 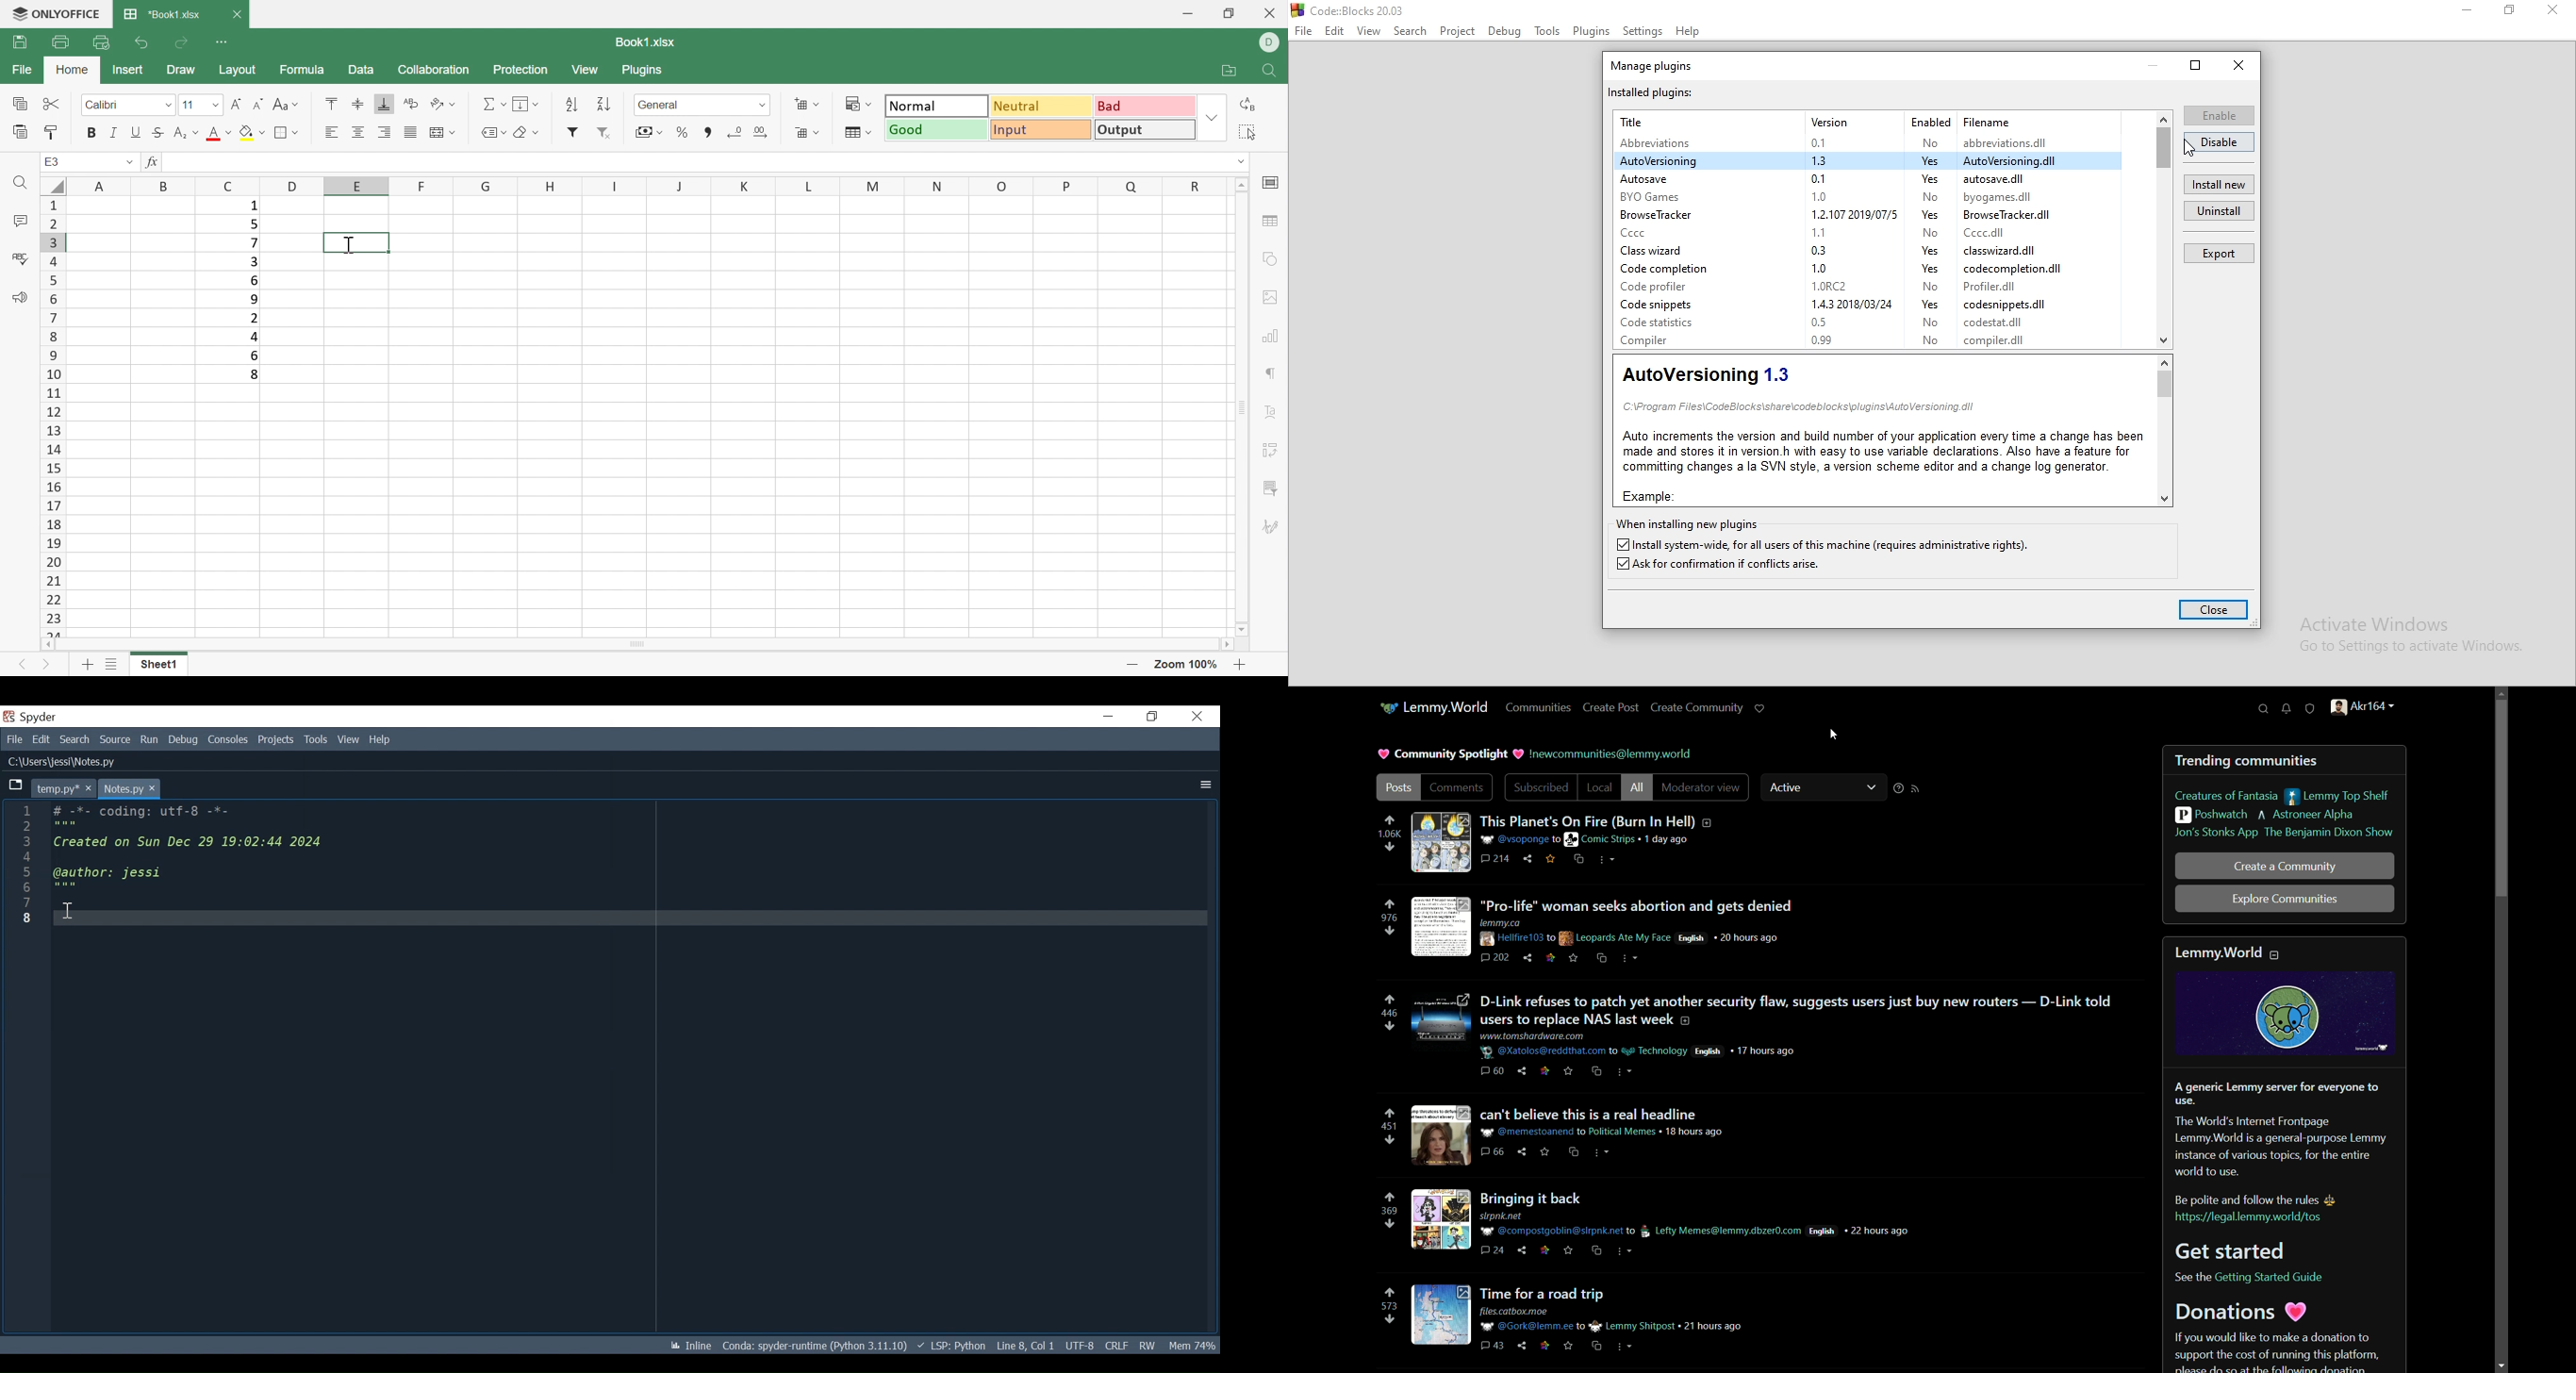 What do you see at coordinates (41, 740) in the screenshot?
I see `Edit` at bounding box center [41, 740].